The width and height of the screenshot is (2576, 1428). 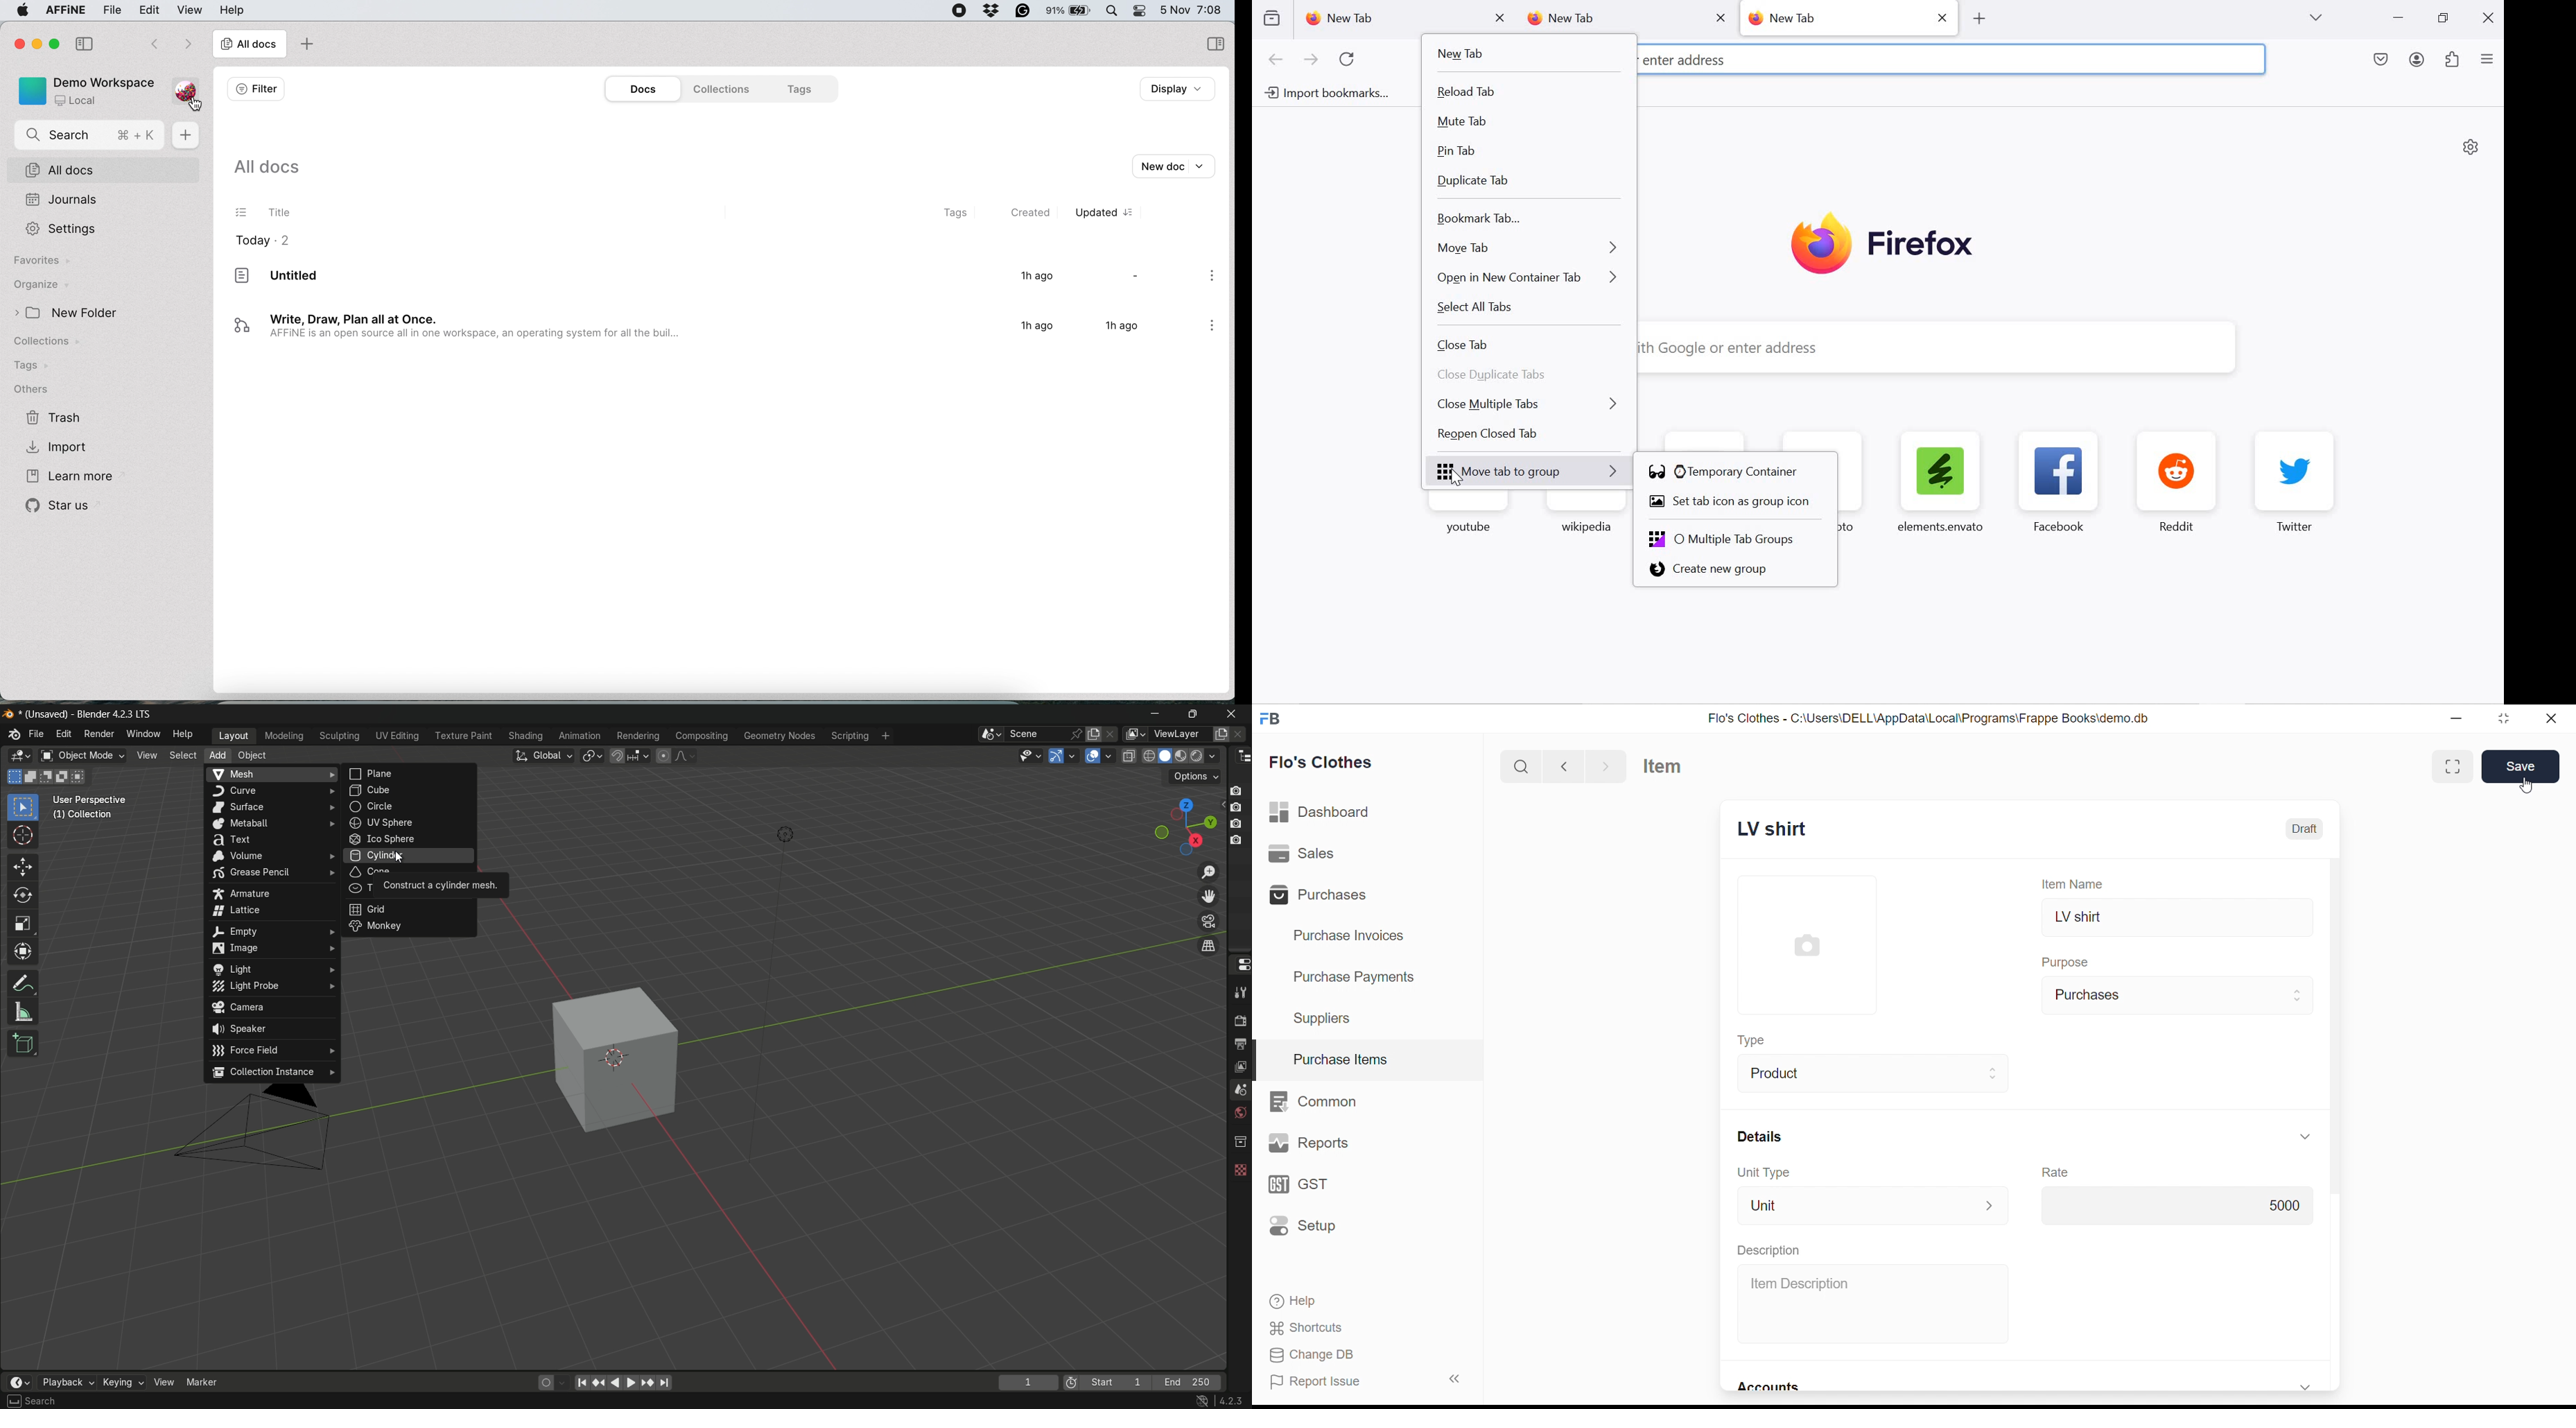 What do you see at coordinates (1239, 1091) in the screenshot?
I see `scene` at bounding box center [1239, 1091].